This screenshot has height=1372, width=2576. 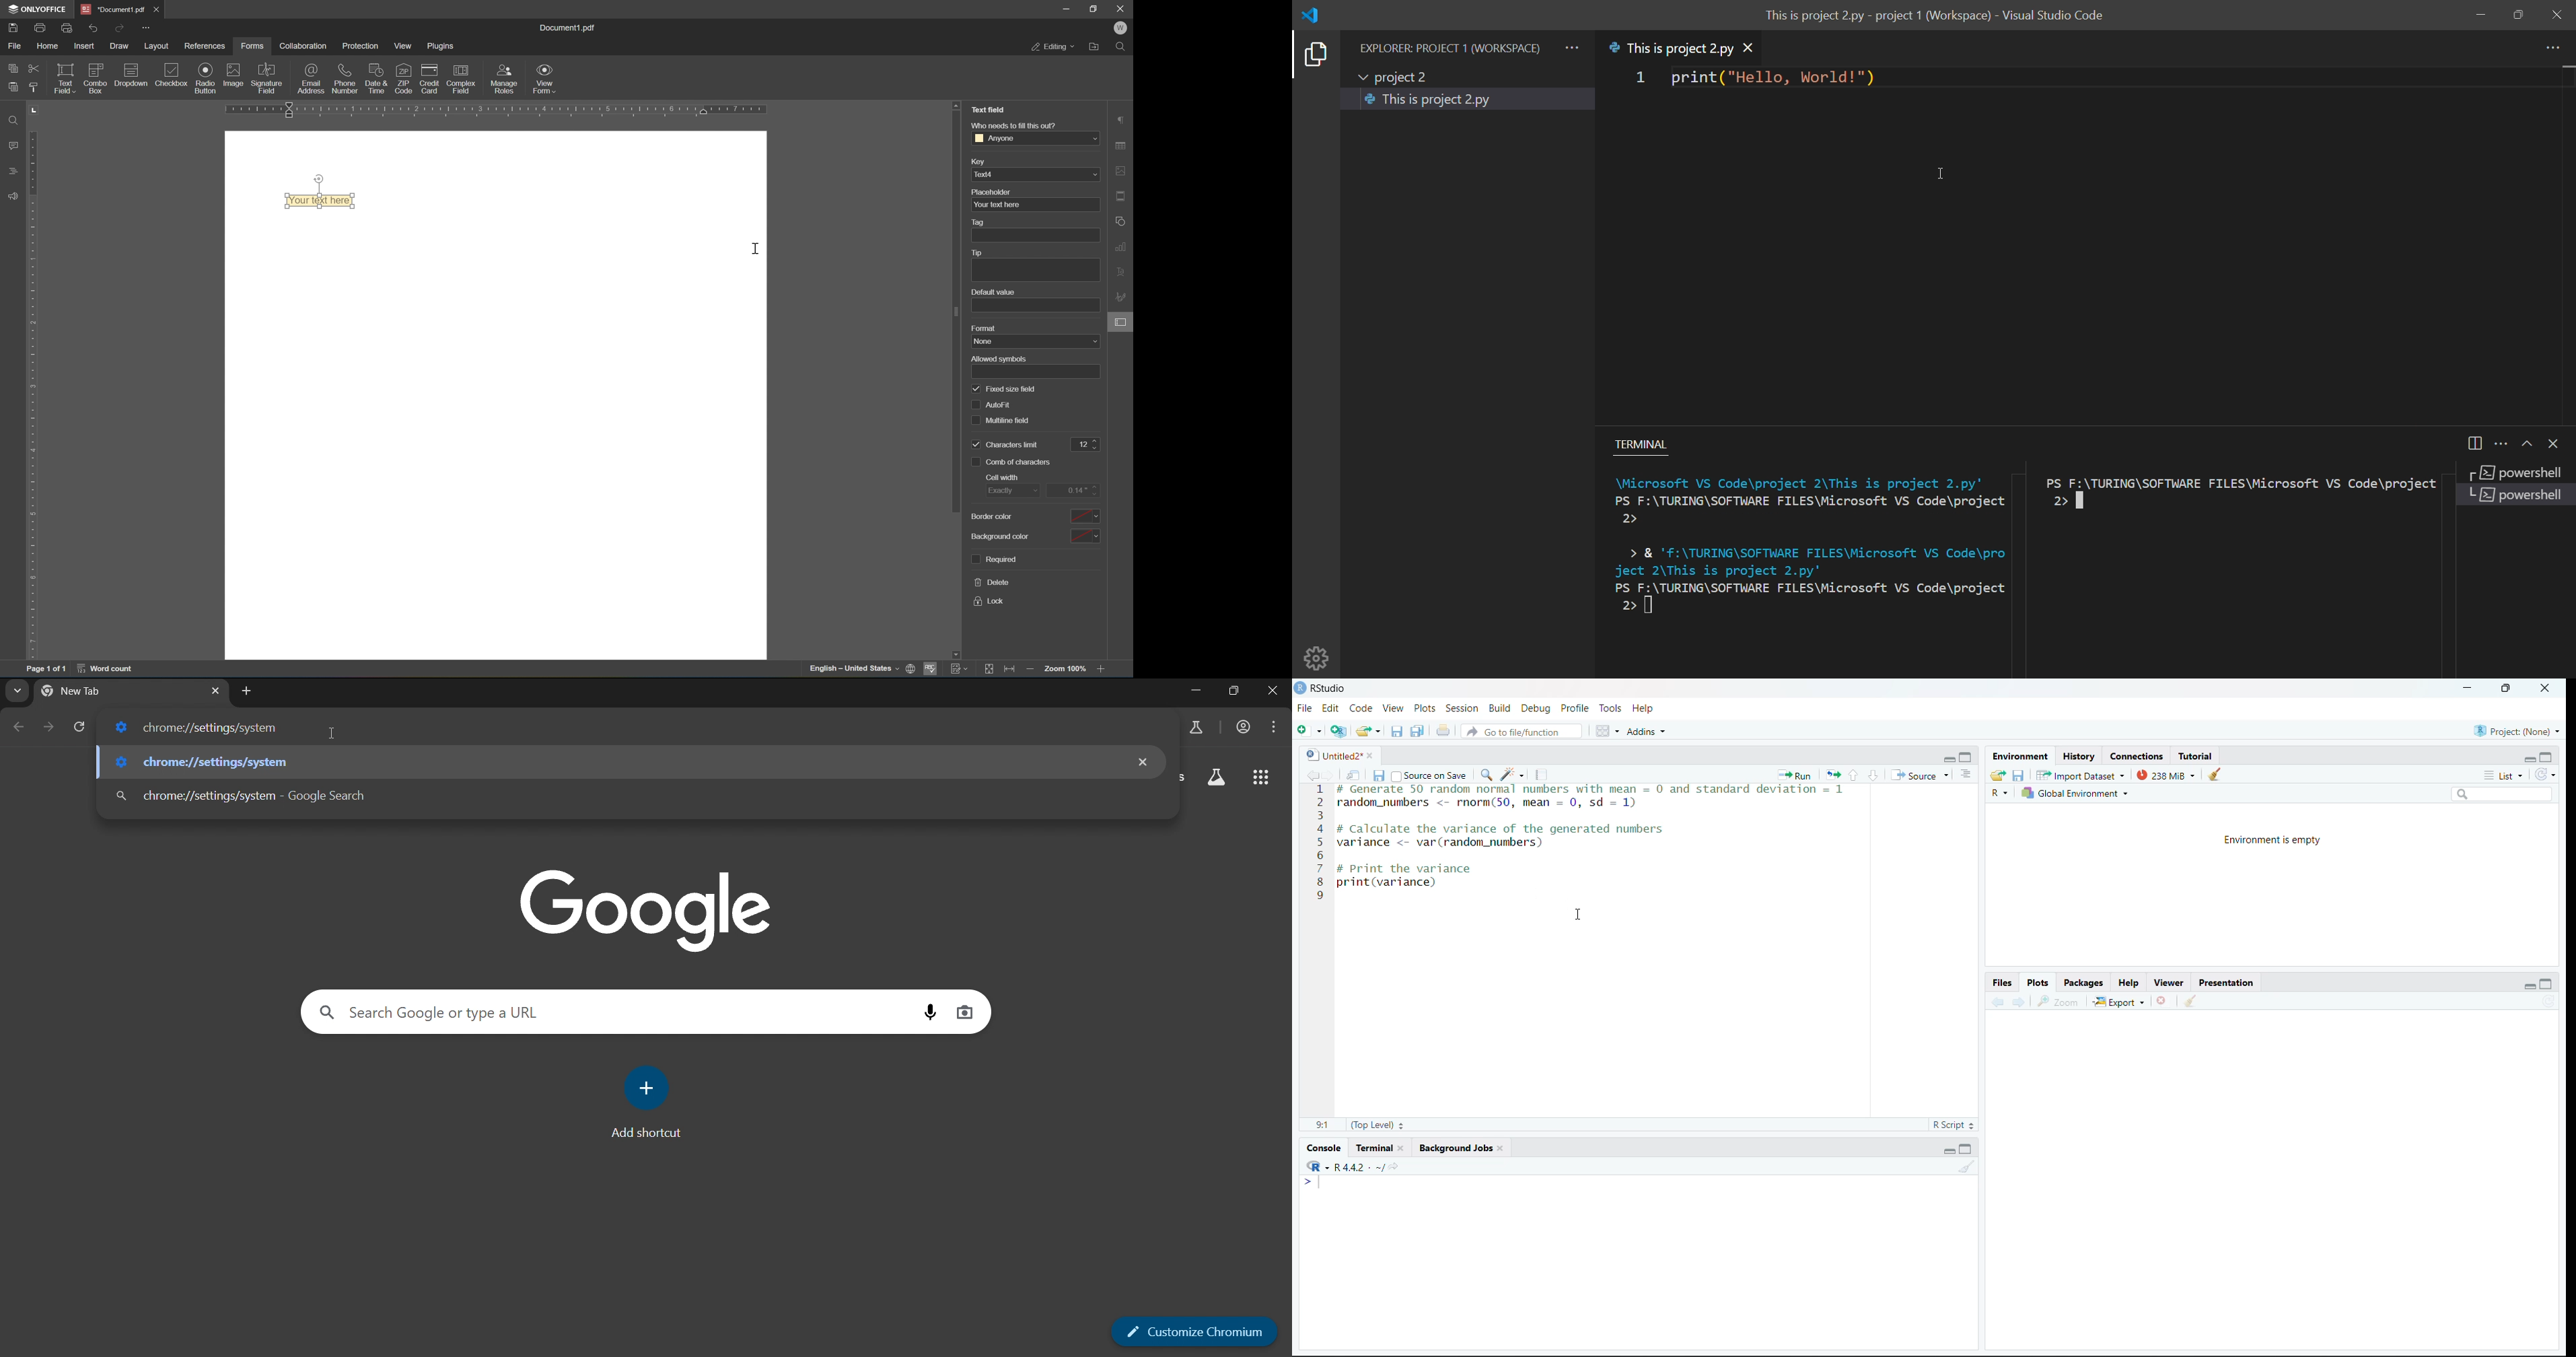 What do you see at coordinates (1769, 81) in the screenshot?
I see `print|("Hello, World!")` at bounding box center [1769, 81].